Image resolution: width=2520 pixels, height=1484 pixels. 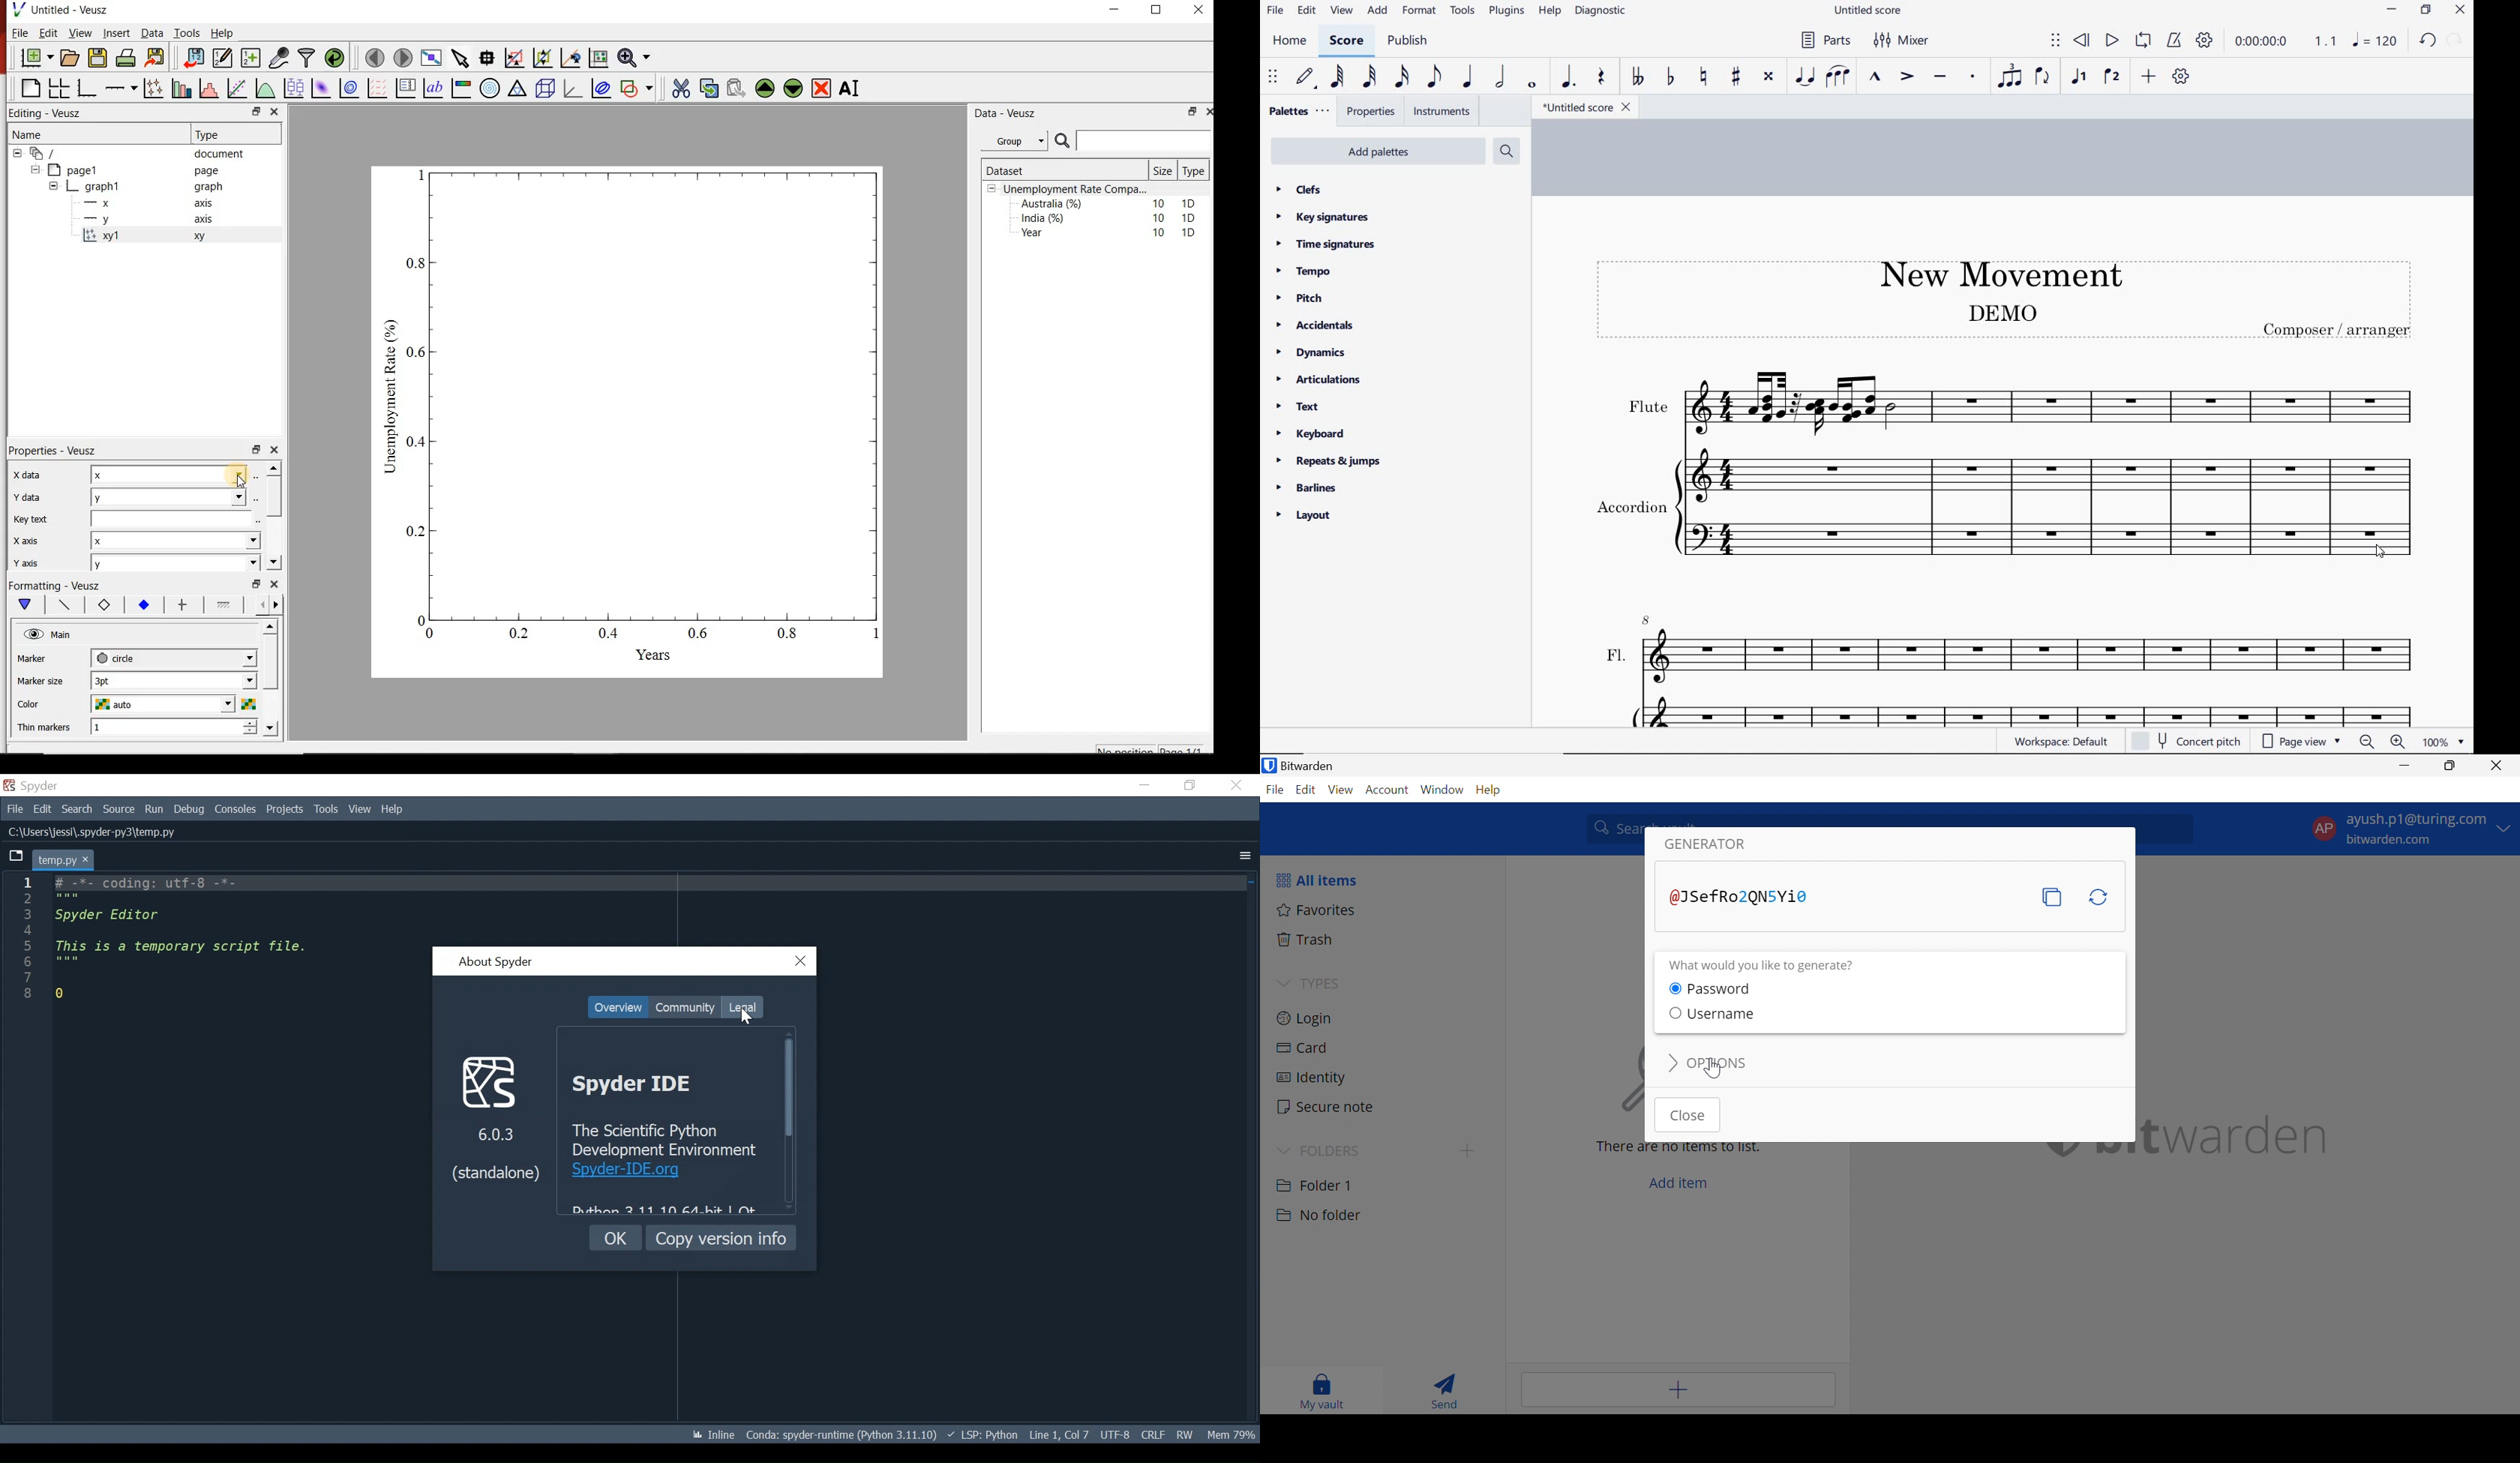 What do you see at coordinates (139, 170) in the screenshot?
I see `page1 page` at bounding box center [139, 170].